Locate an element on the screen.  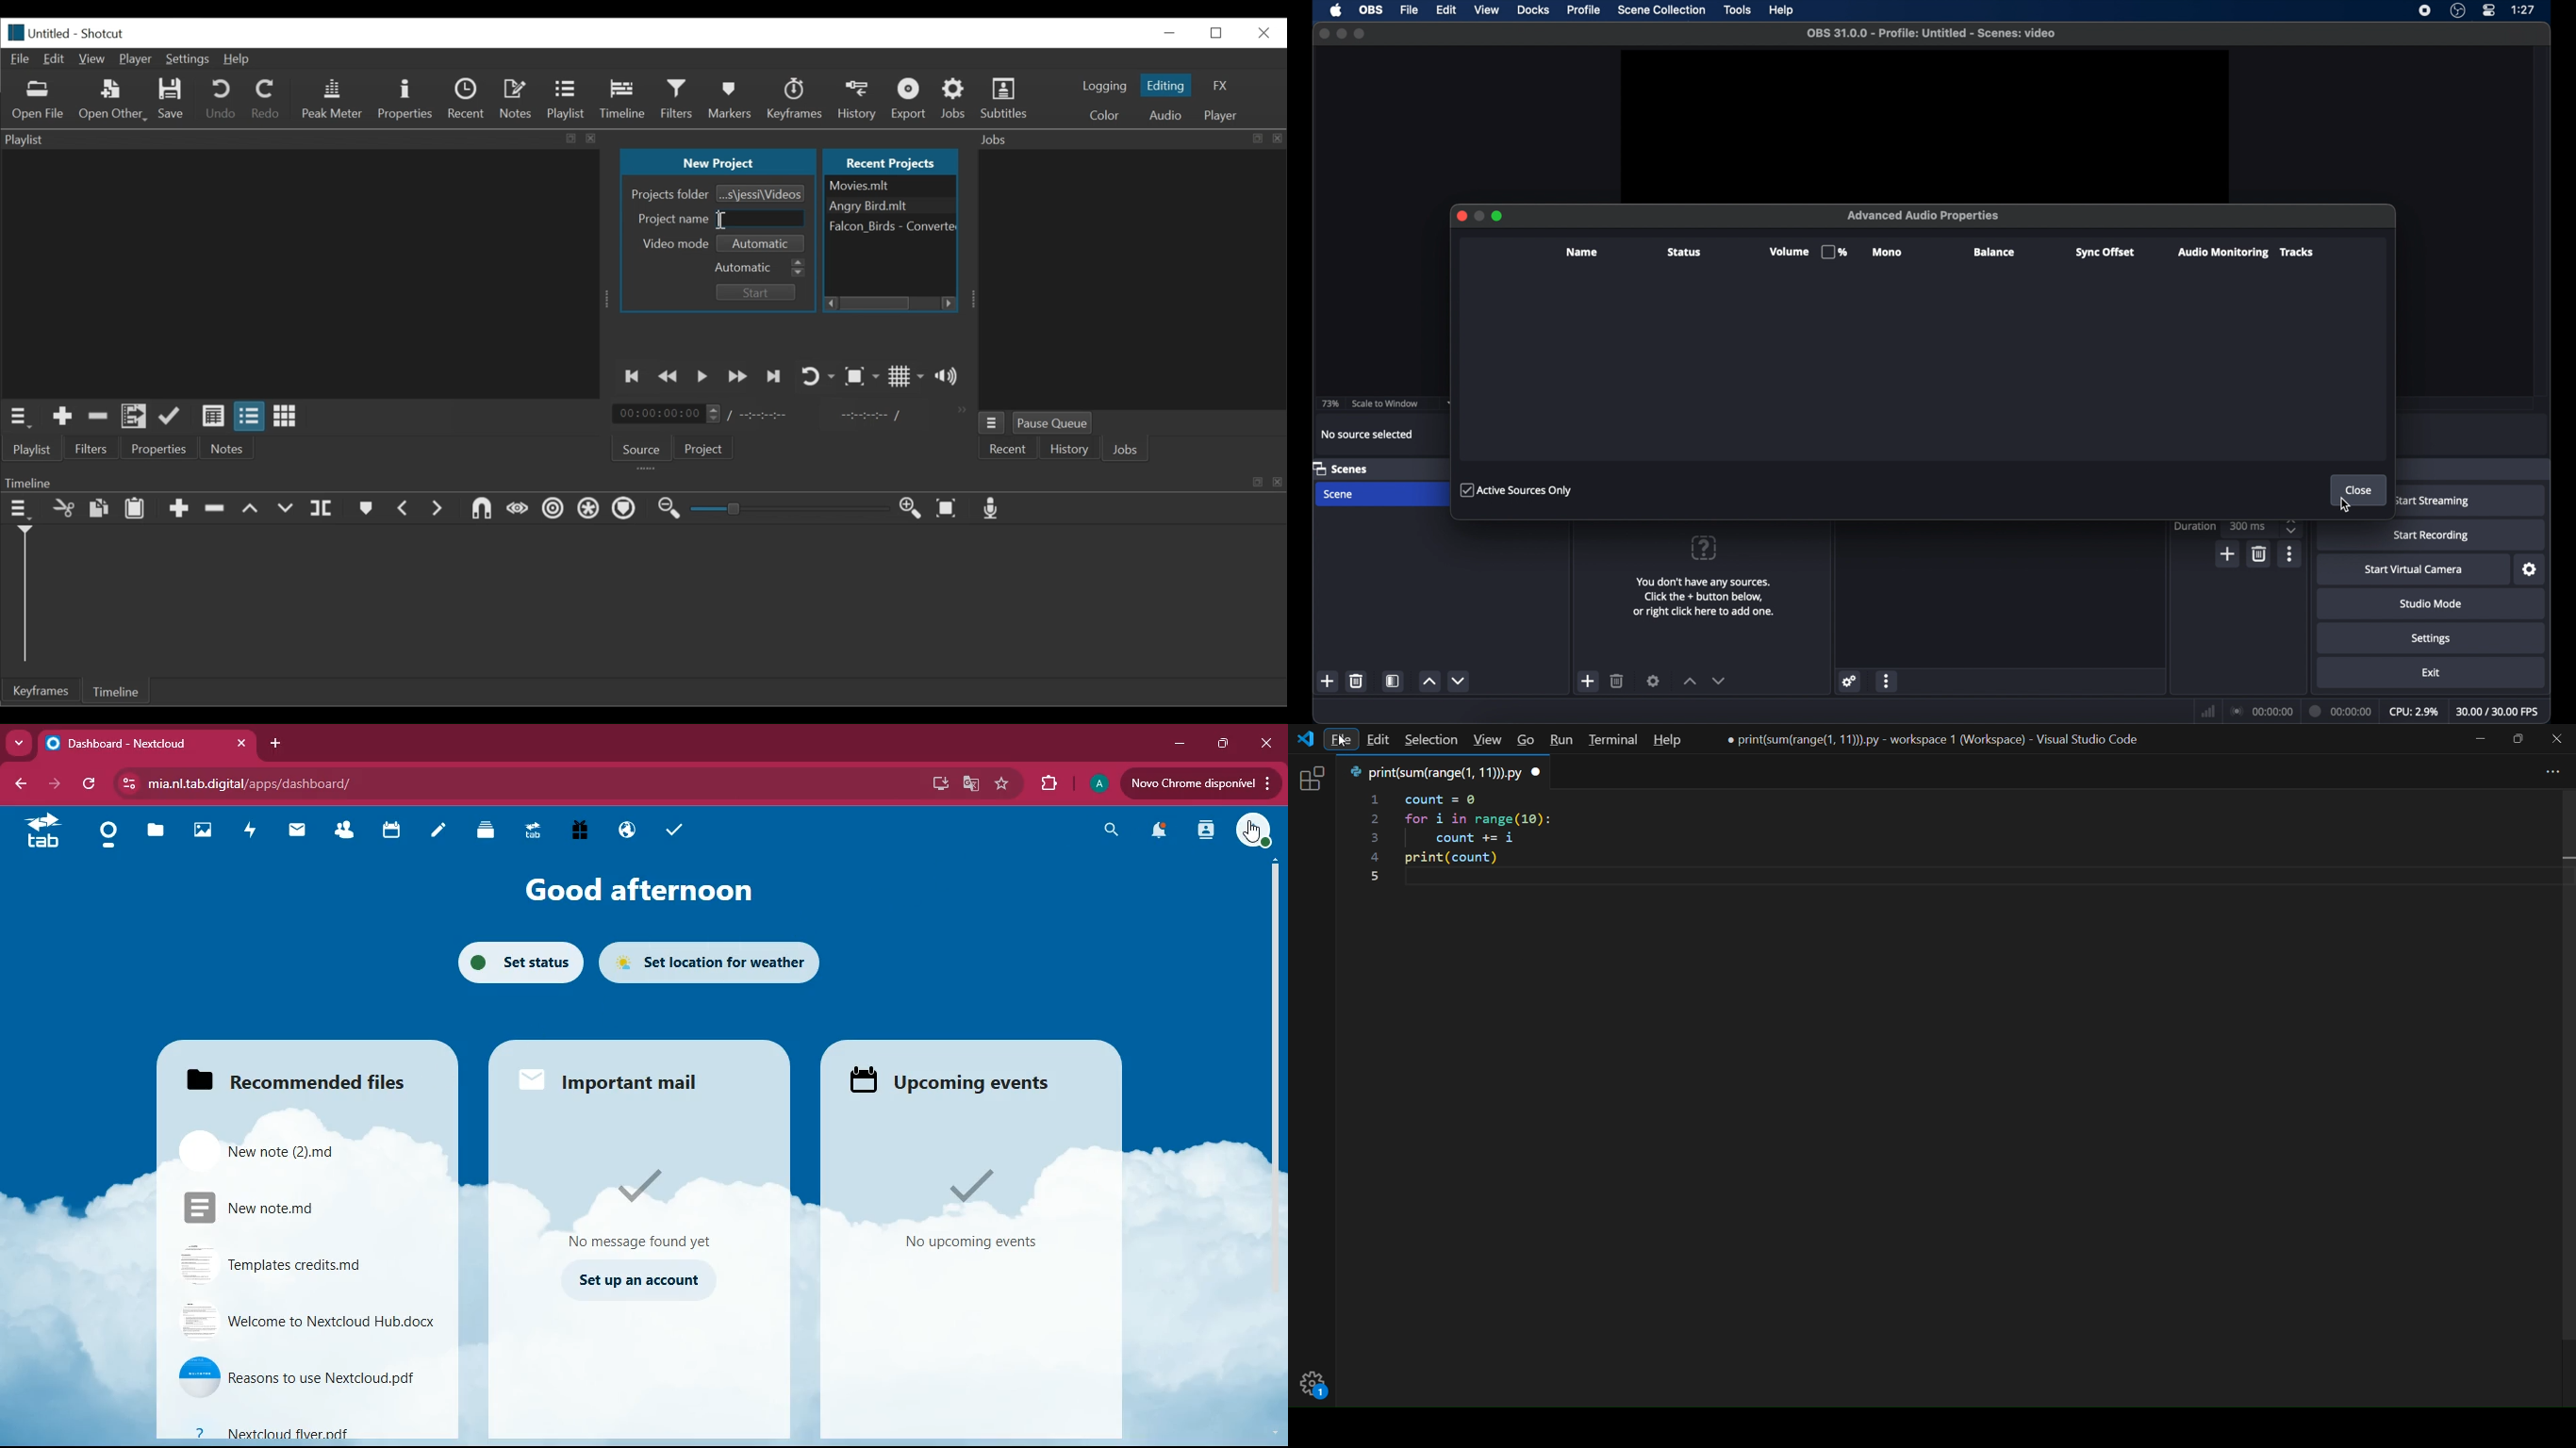
mail is located at coordinates (647, 1202).